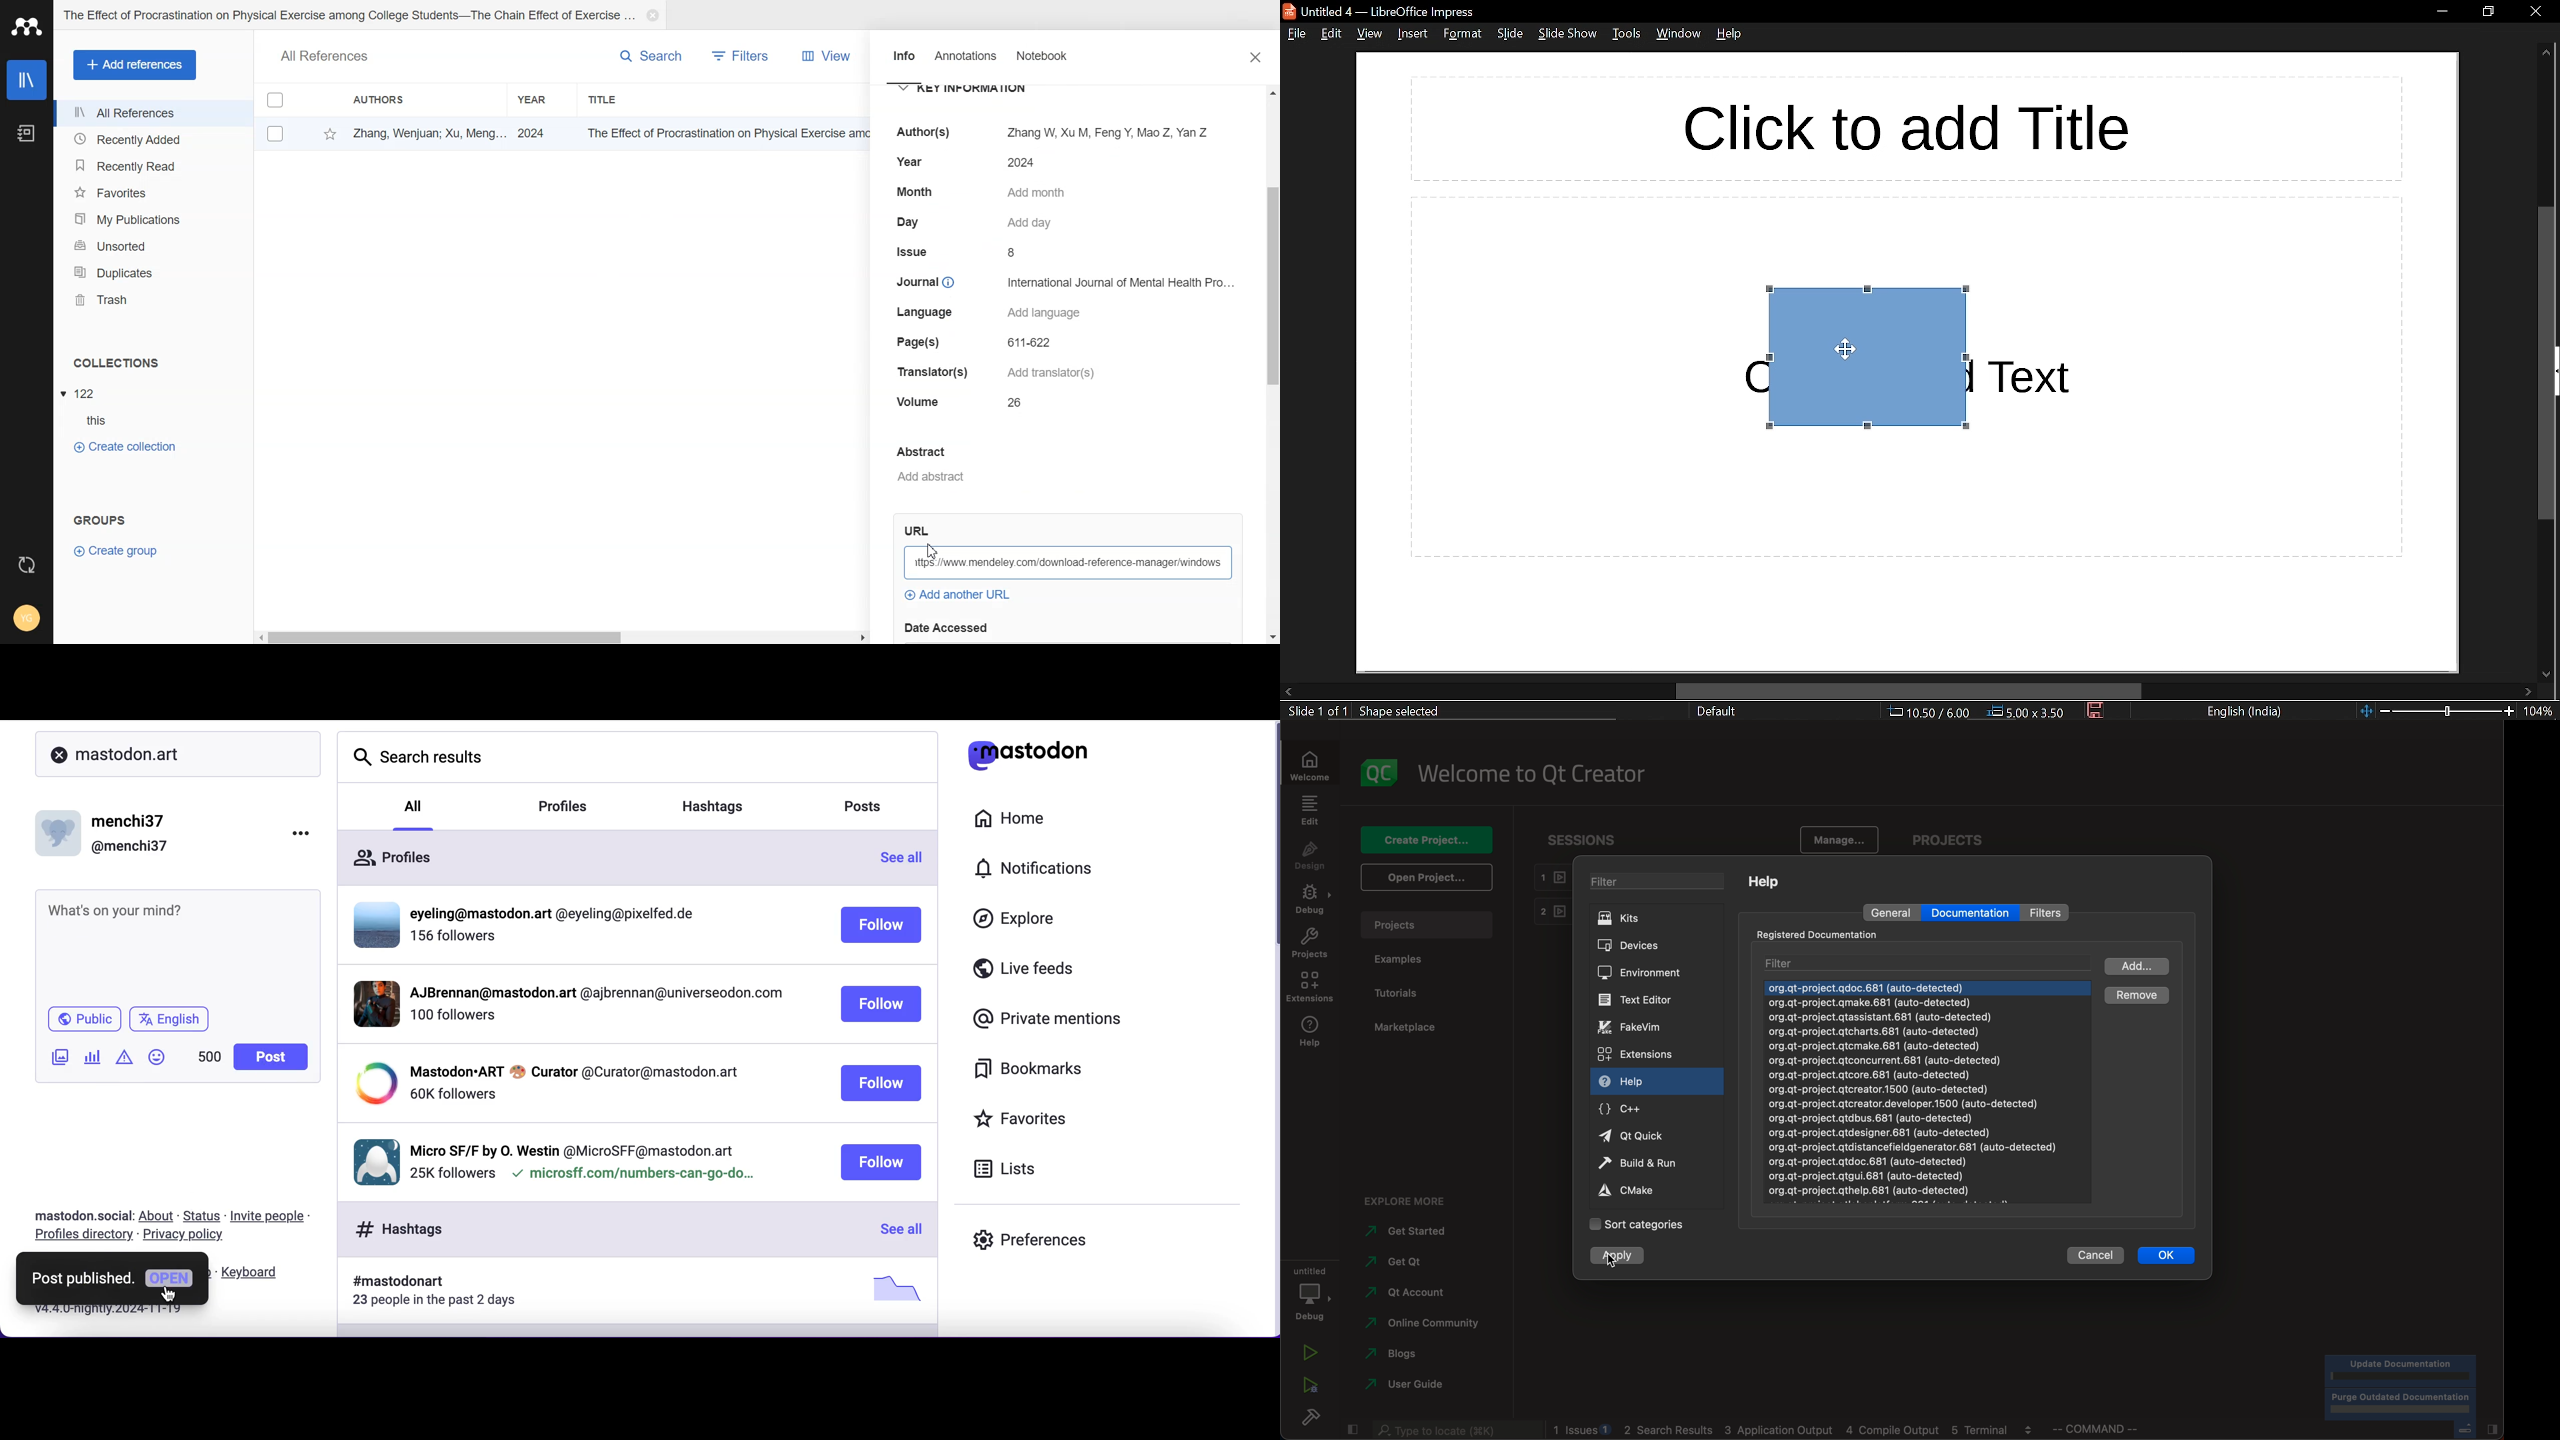 The height and width of the screenshot is (1456, 2576). I want to click on Check box, so click(275, 102).